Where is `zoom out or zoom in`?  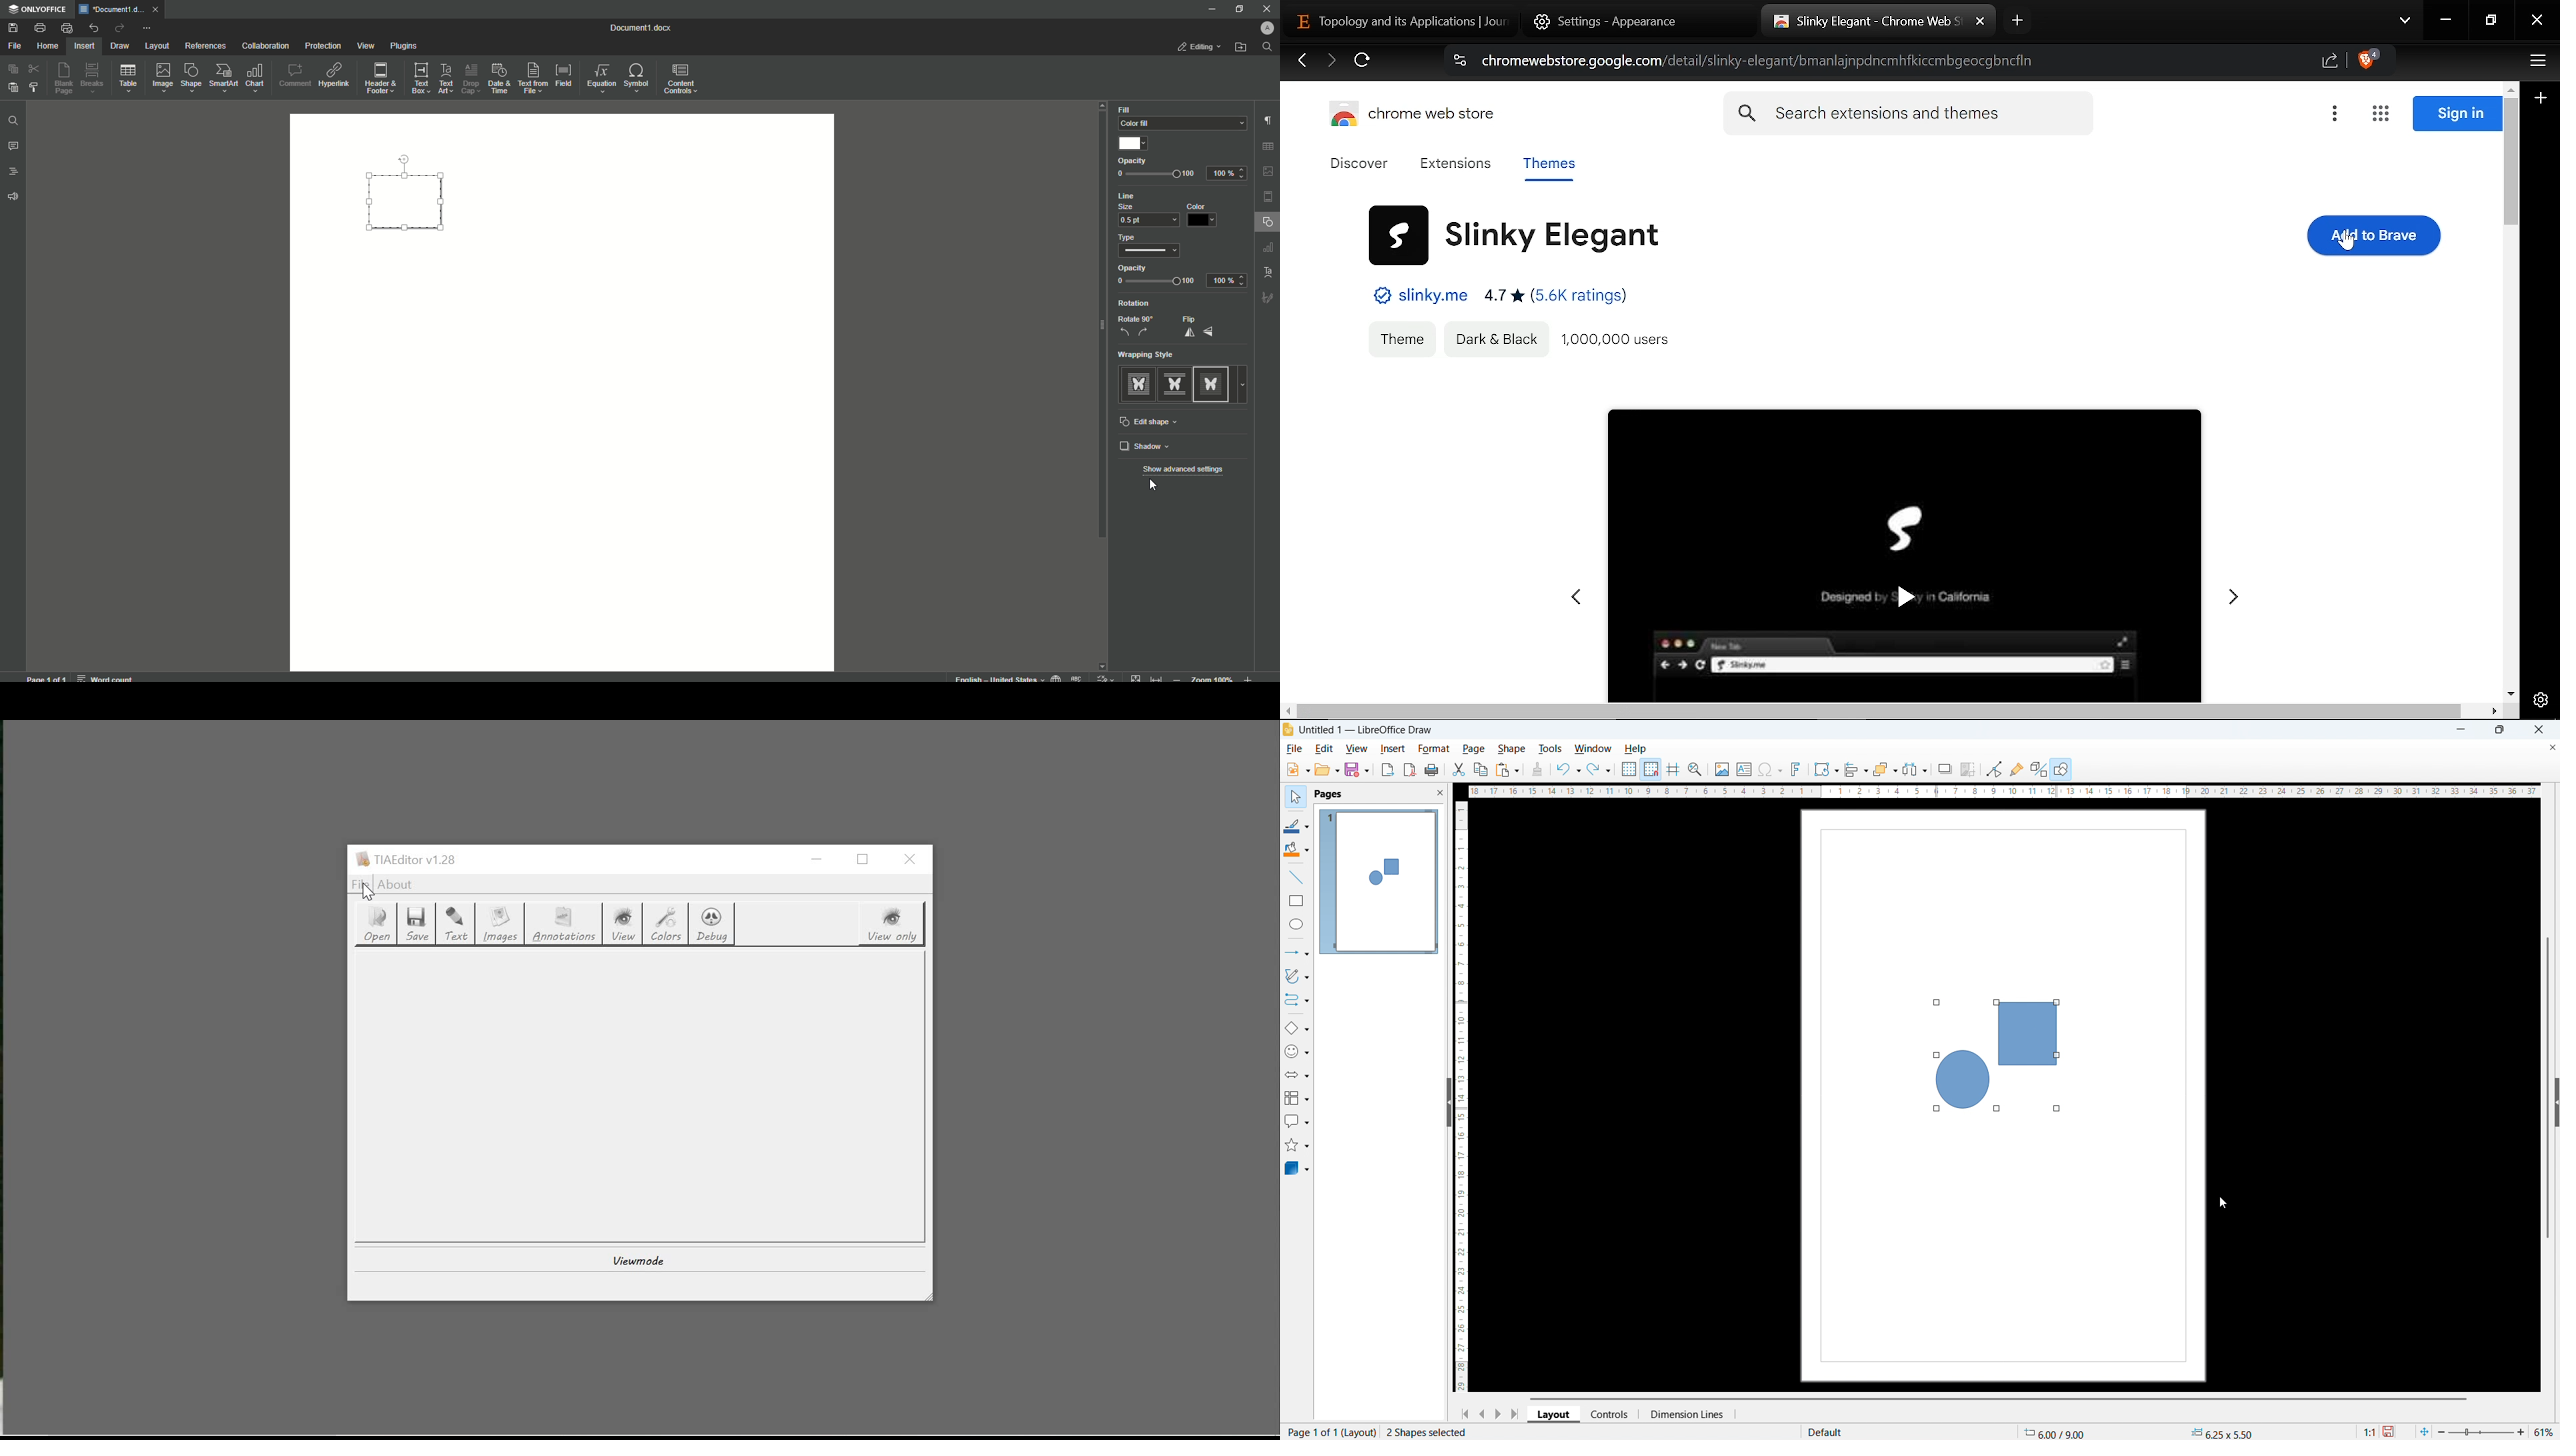
zoom out or zoom in is located at coordinates (1216, 678).